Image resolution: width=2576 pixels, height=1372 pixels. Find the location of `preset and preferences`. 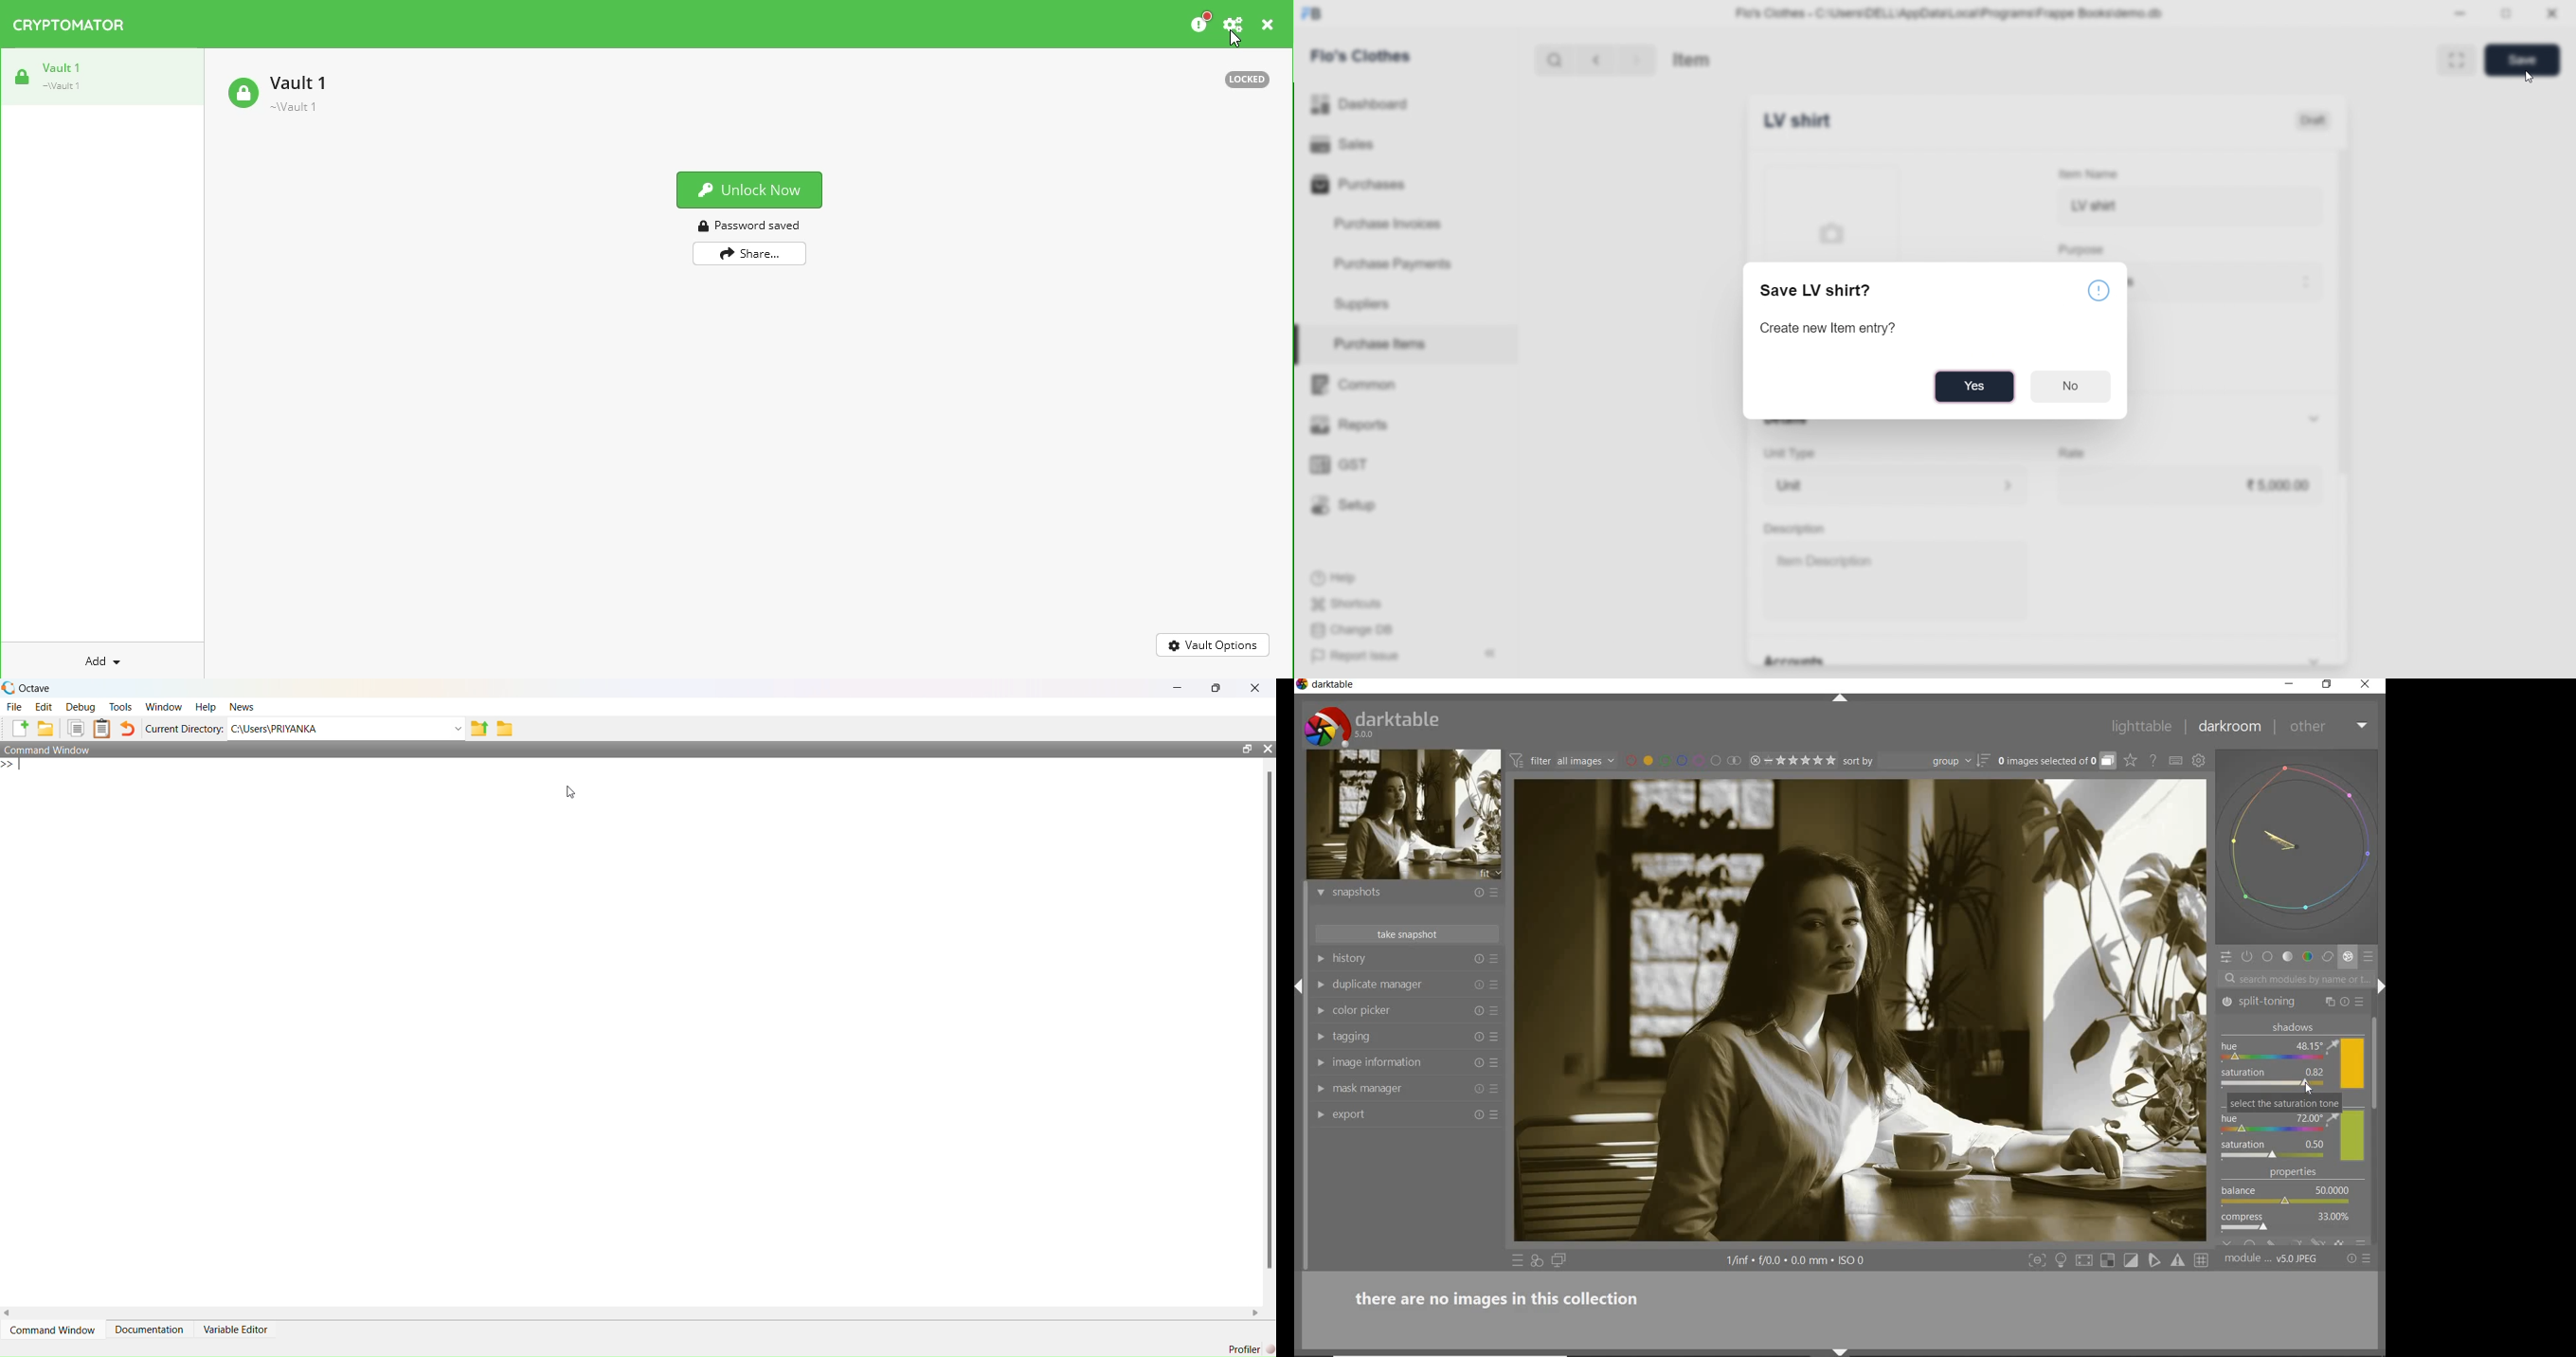

preset and preferences is located at coordinates (1498, 1011).